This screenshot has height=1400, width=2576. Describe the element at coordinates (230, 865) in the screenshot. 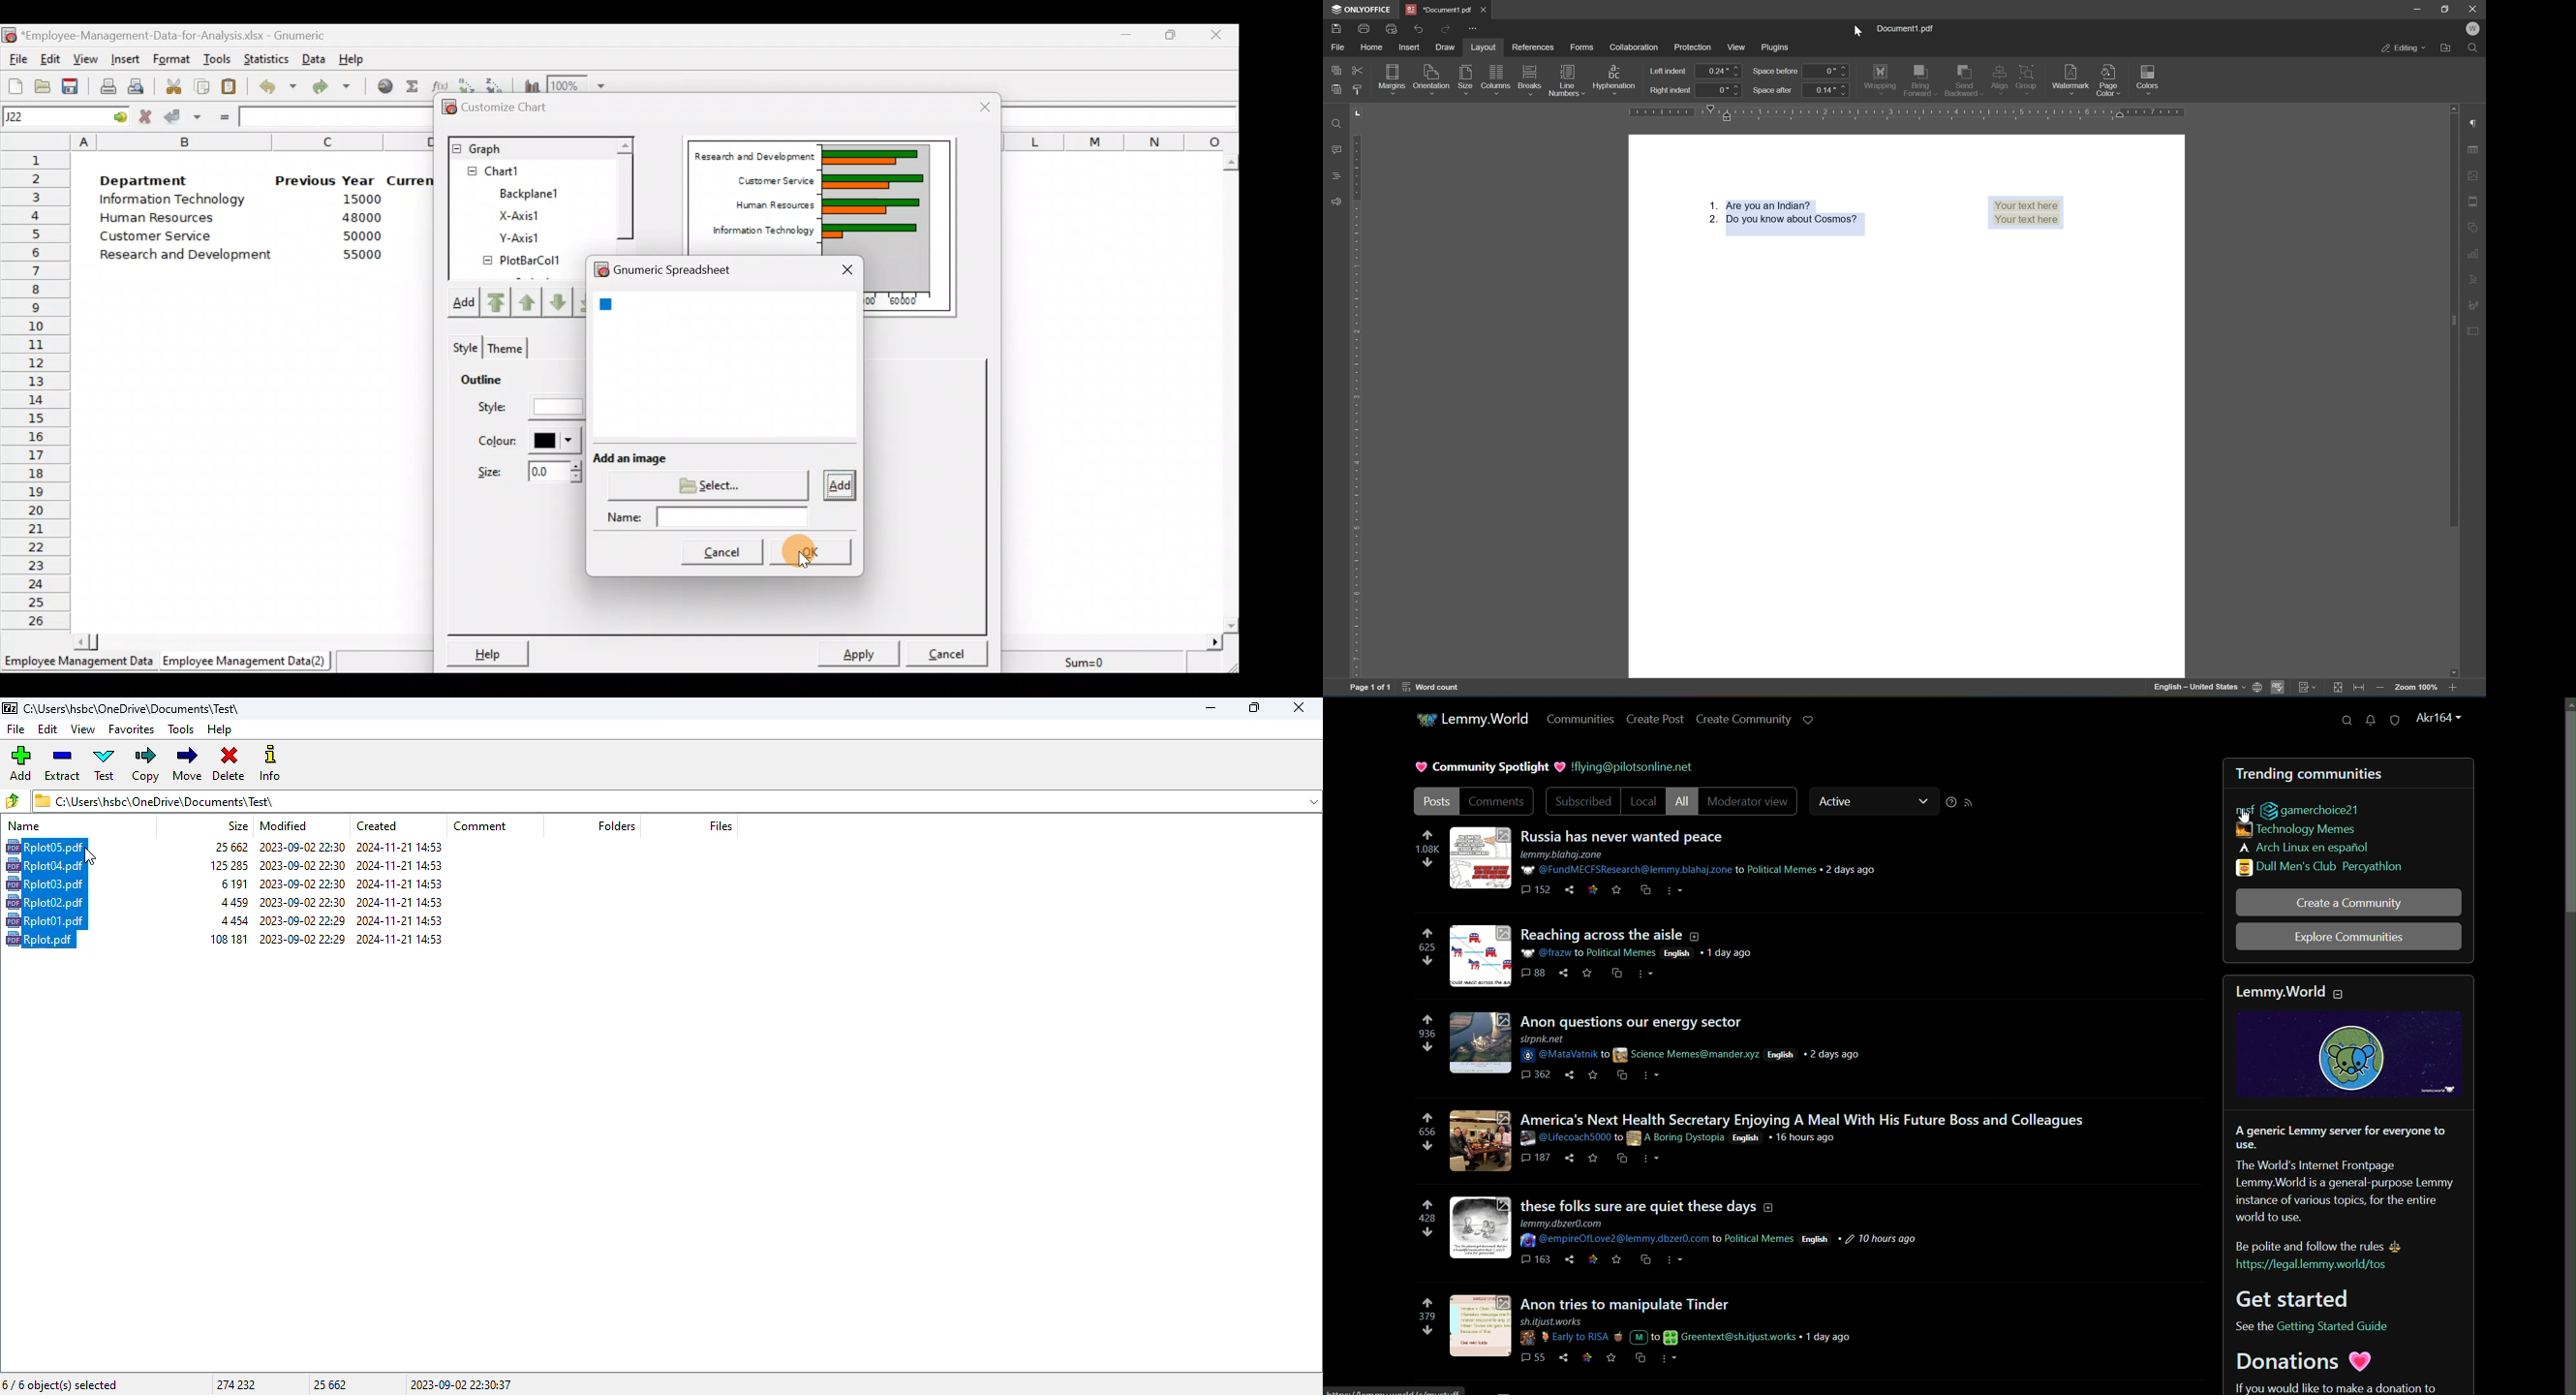

I see `size` at that location.